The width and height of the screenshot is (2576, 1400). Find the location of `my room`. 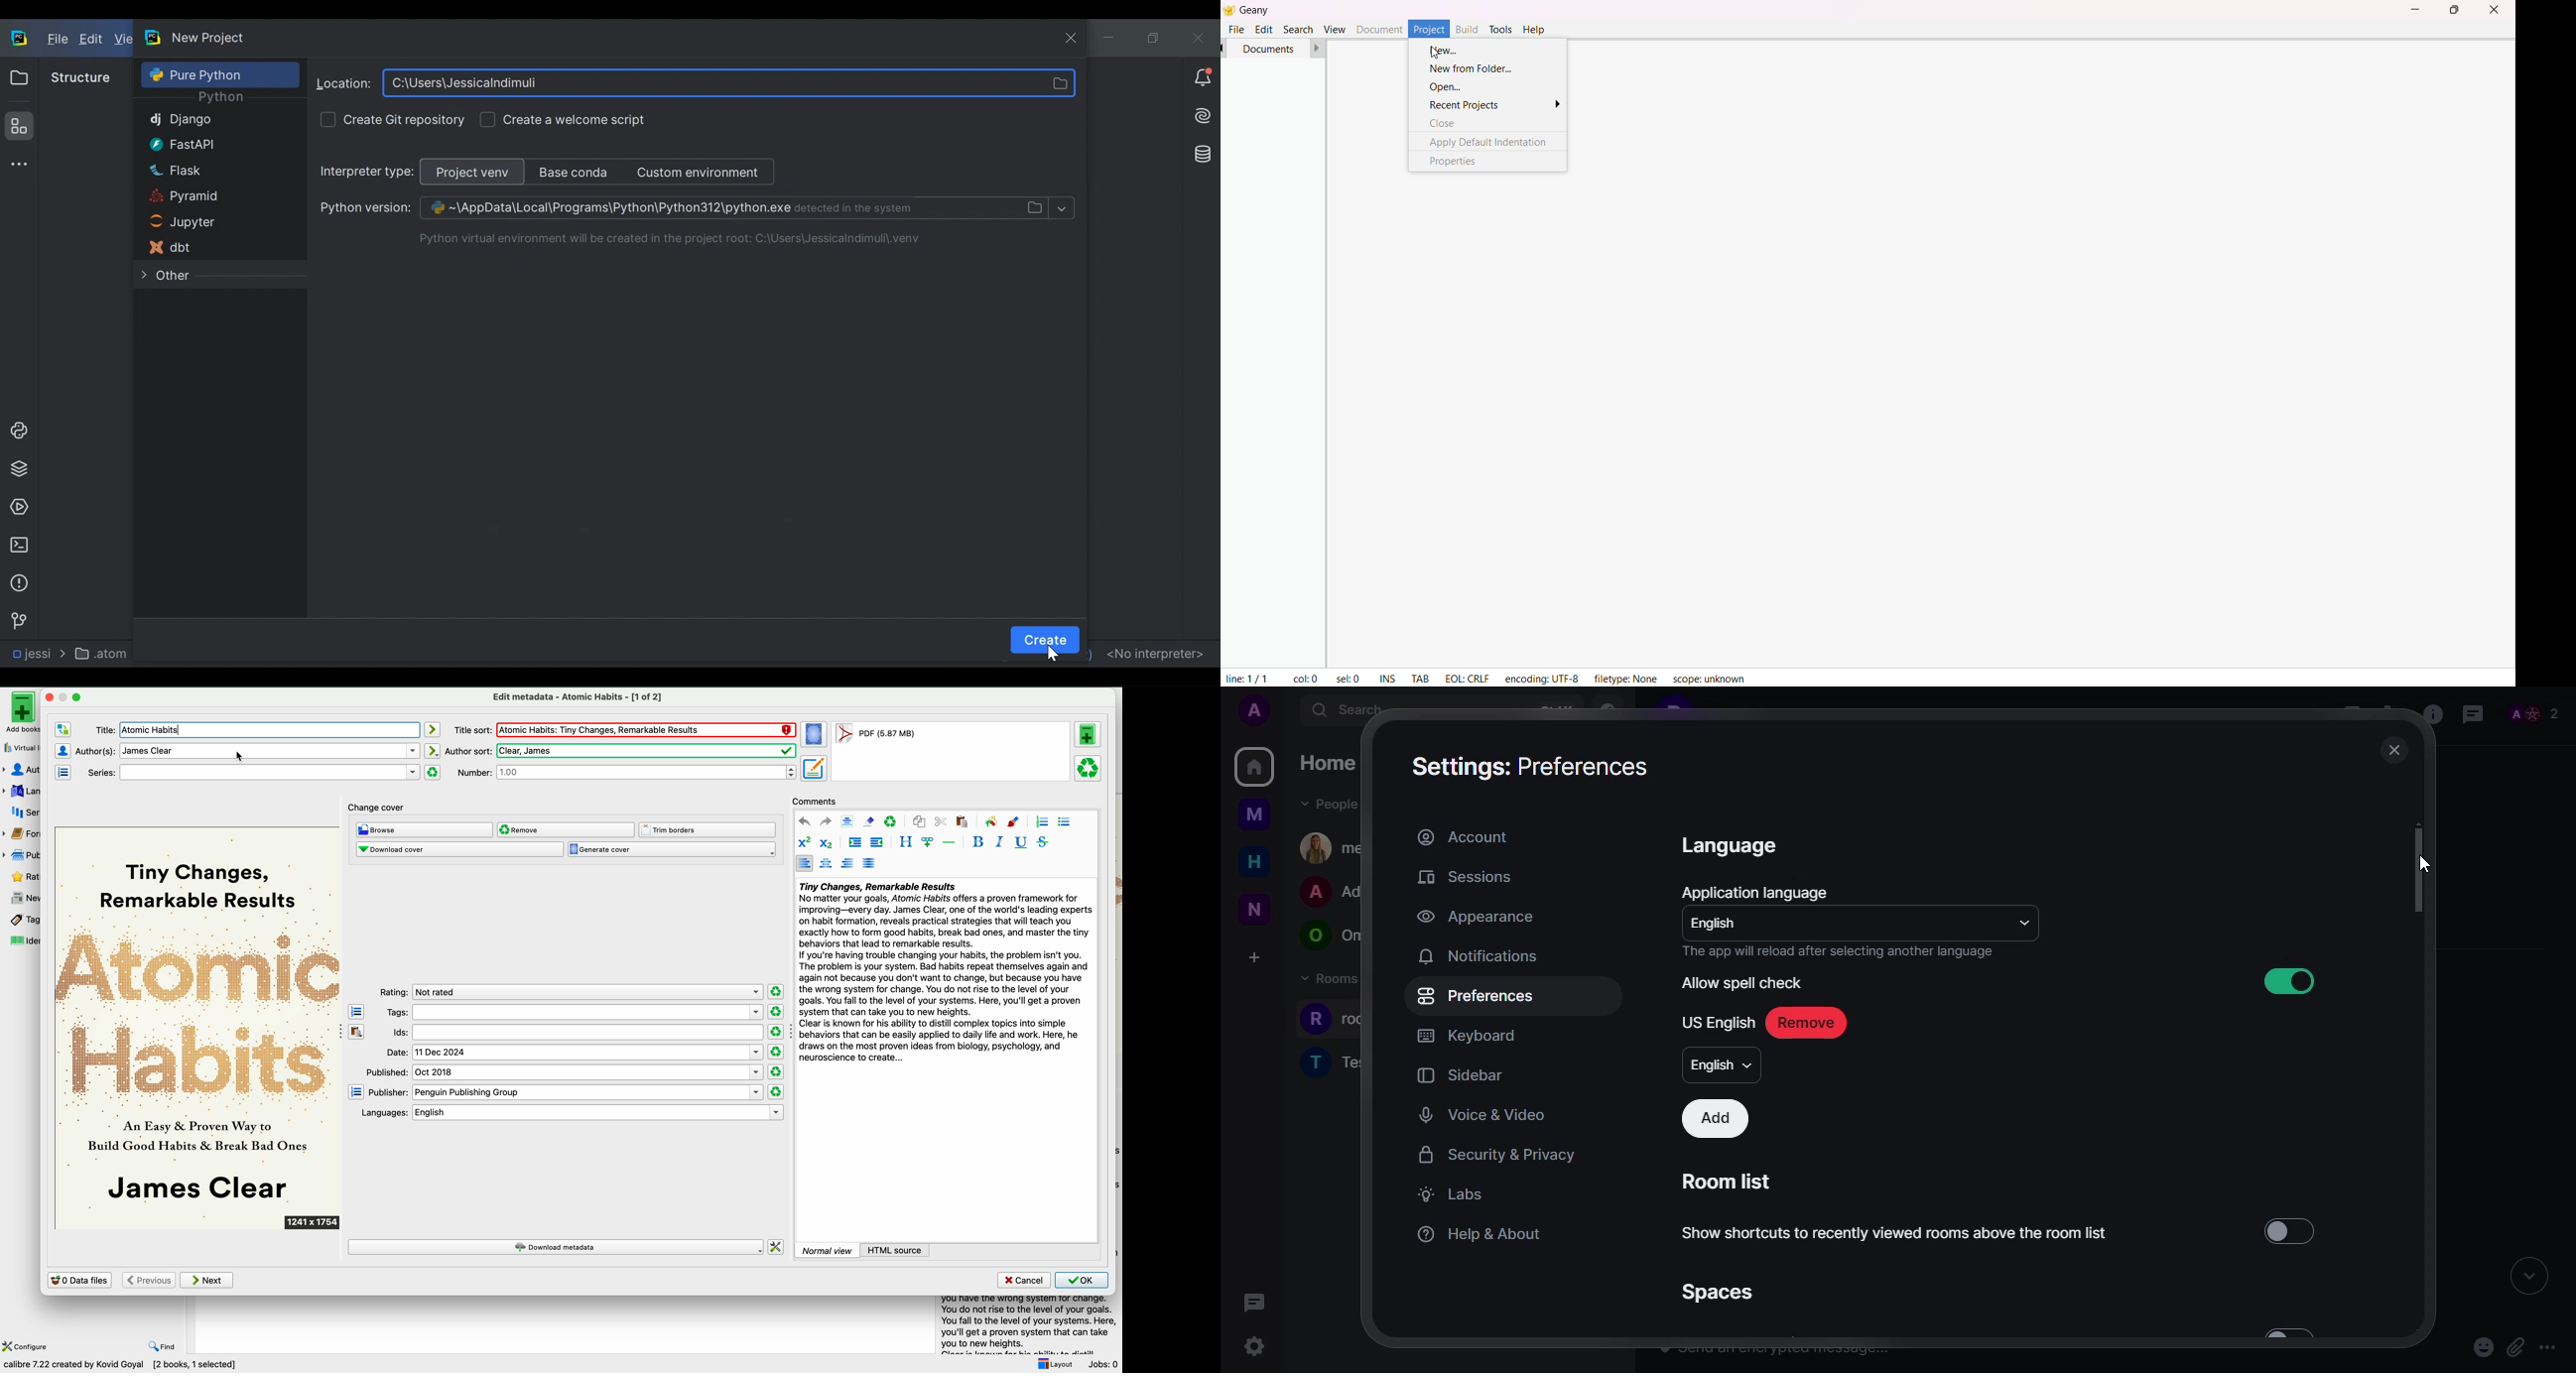

my room is located at coordinates (1336, 847).